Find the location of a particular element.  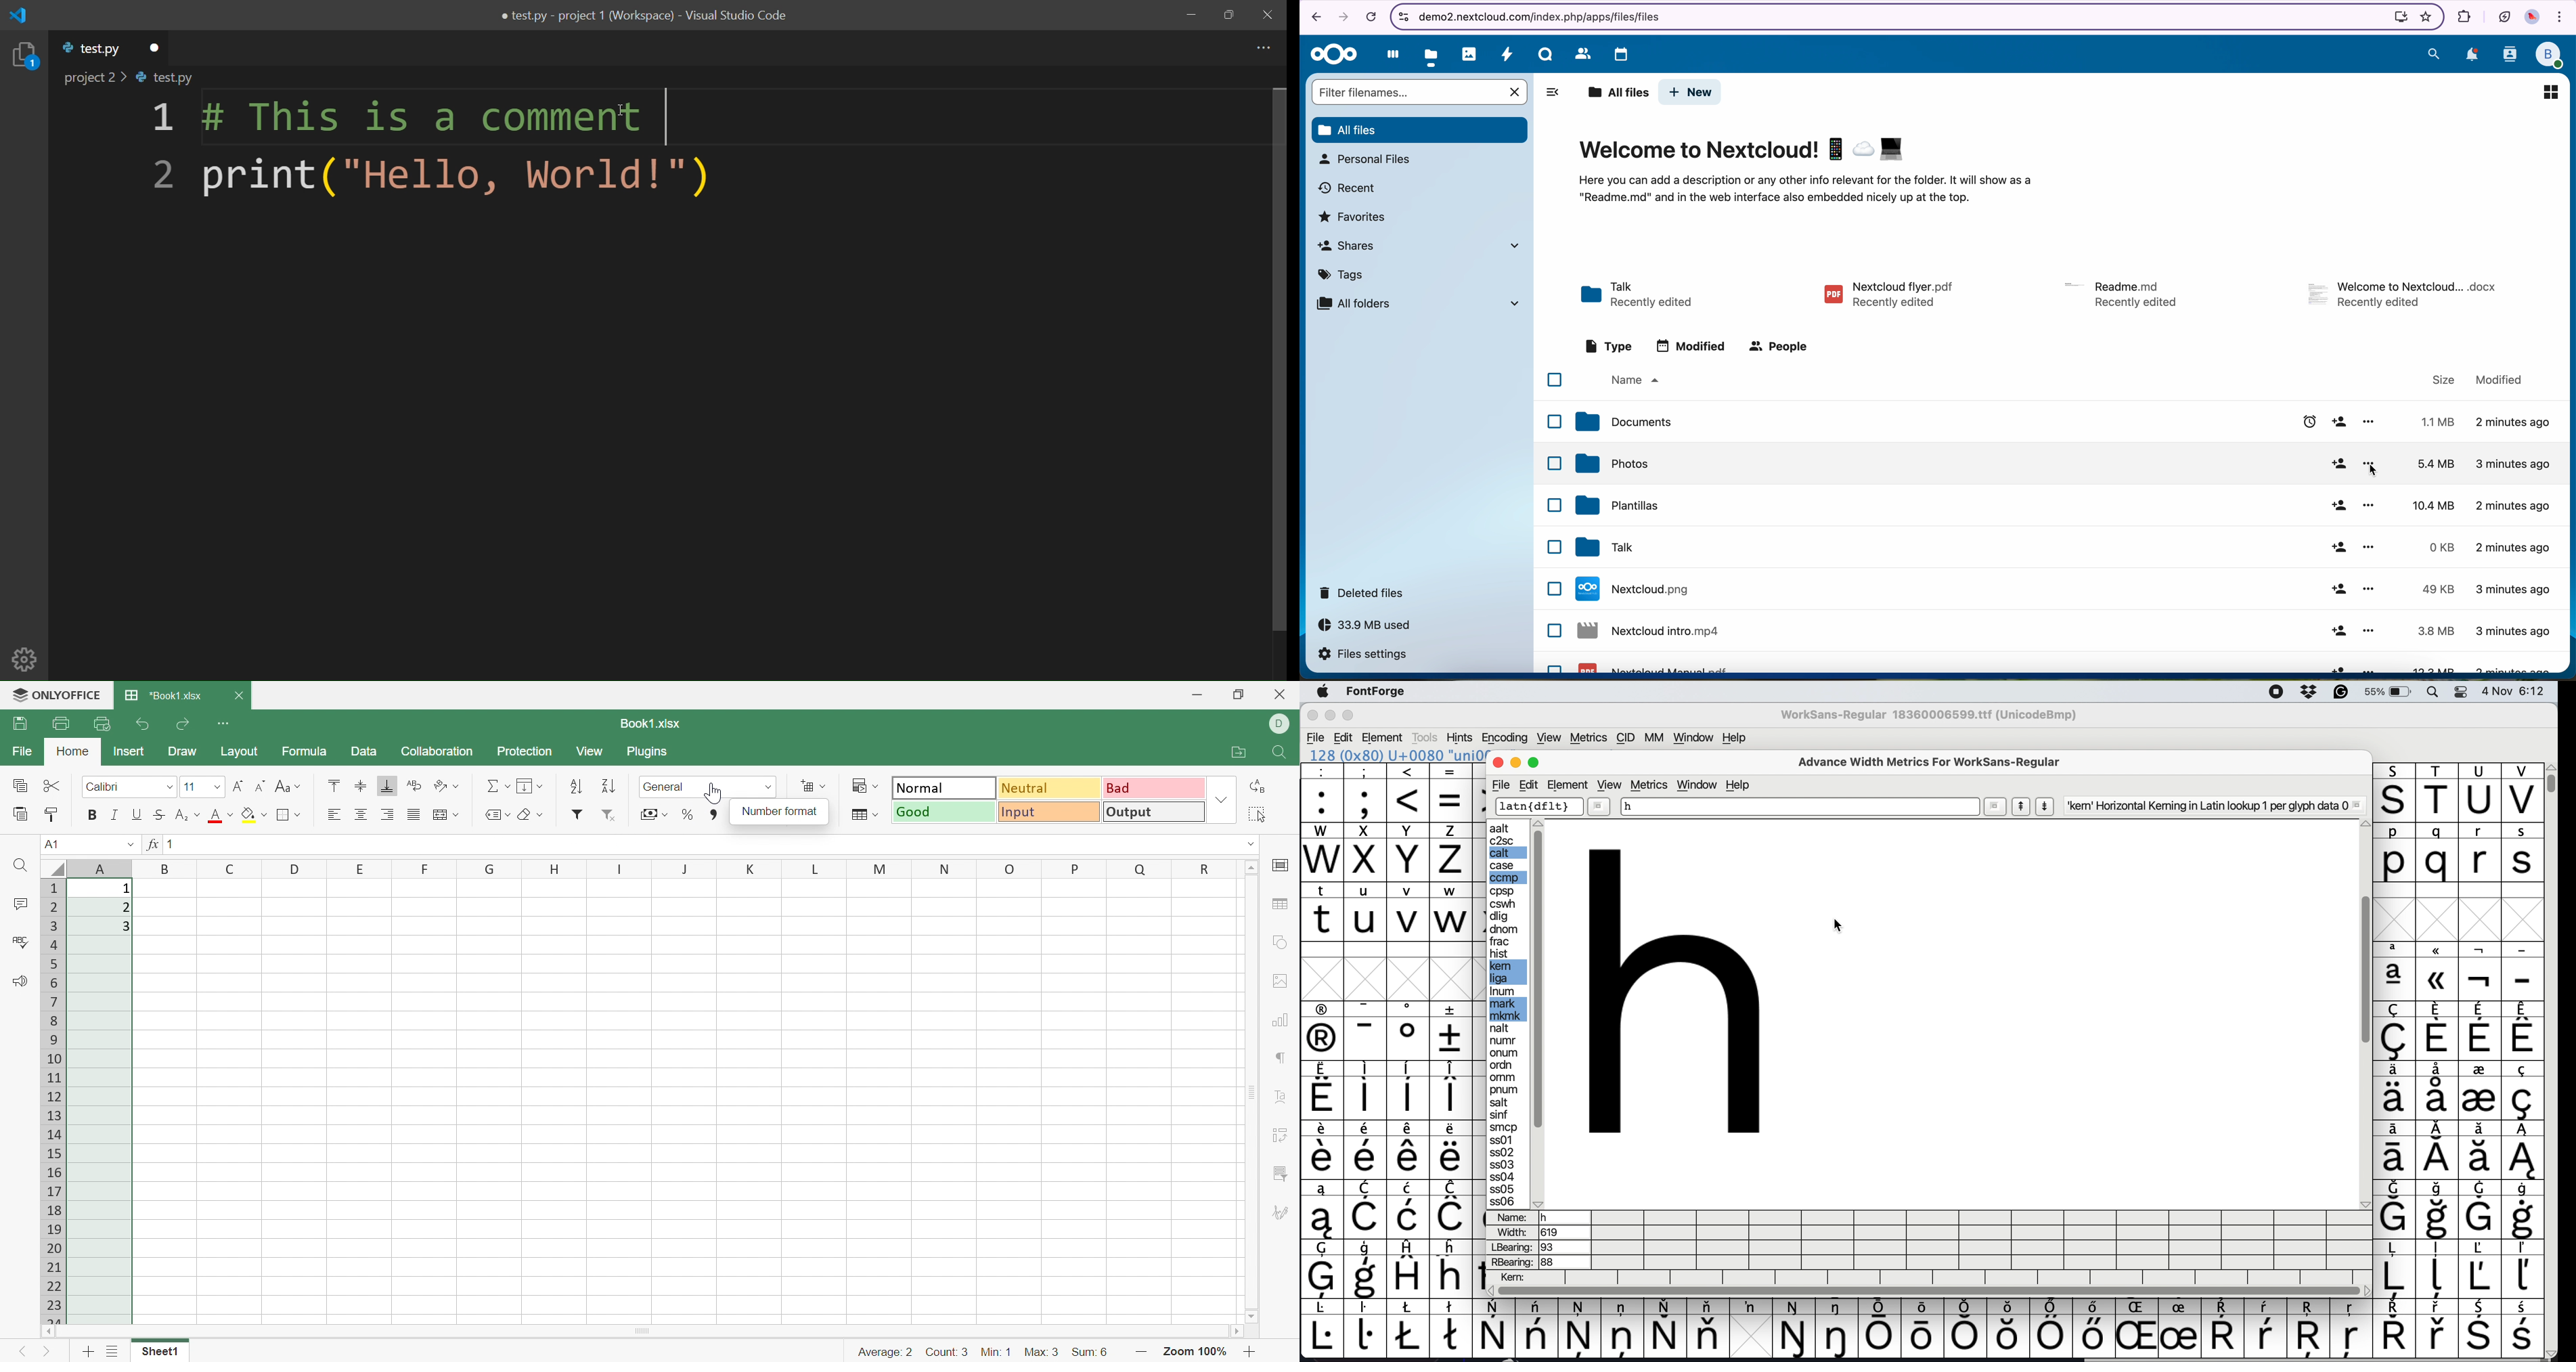

shares is located at coordinates (1424, 248).